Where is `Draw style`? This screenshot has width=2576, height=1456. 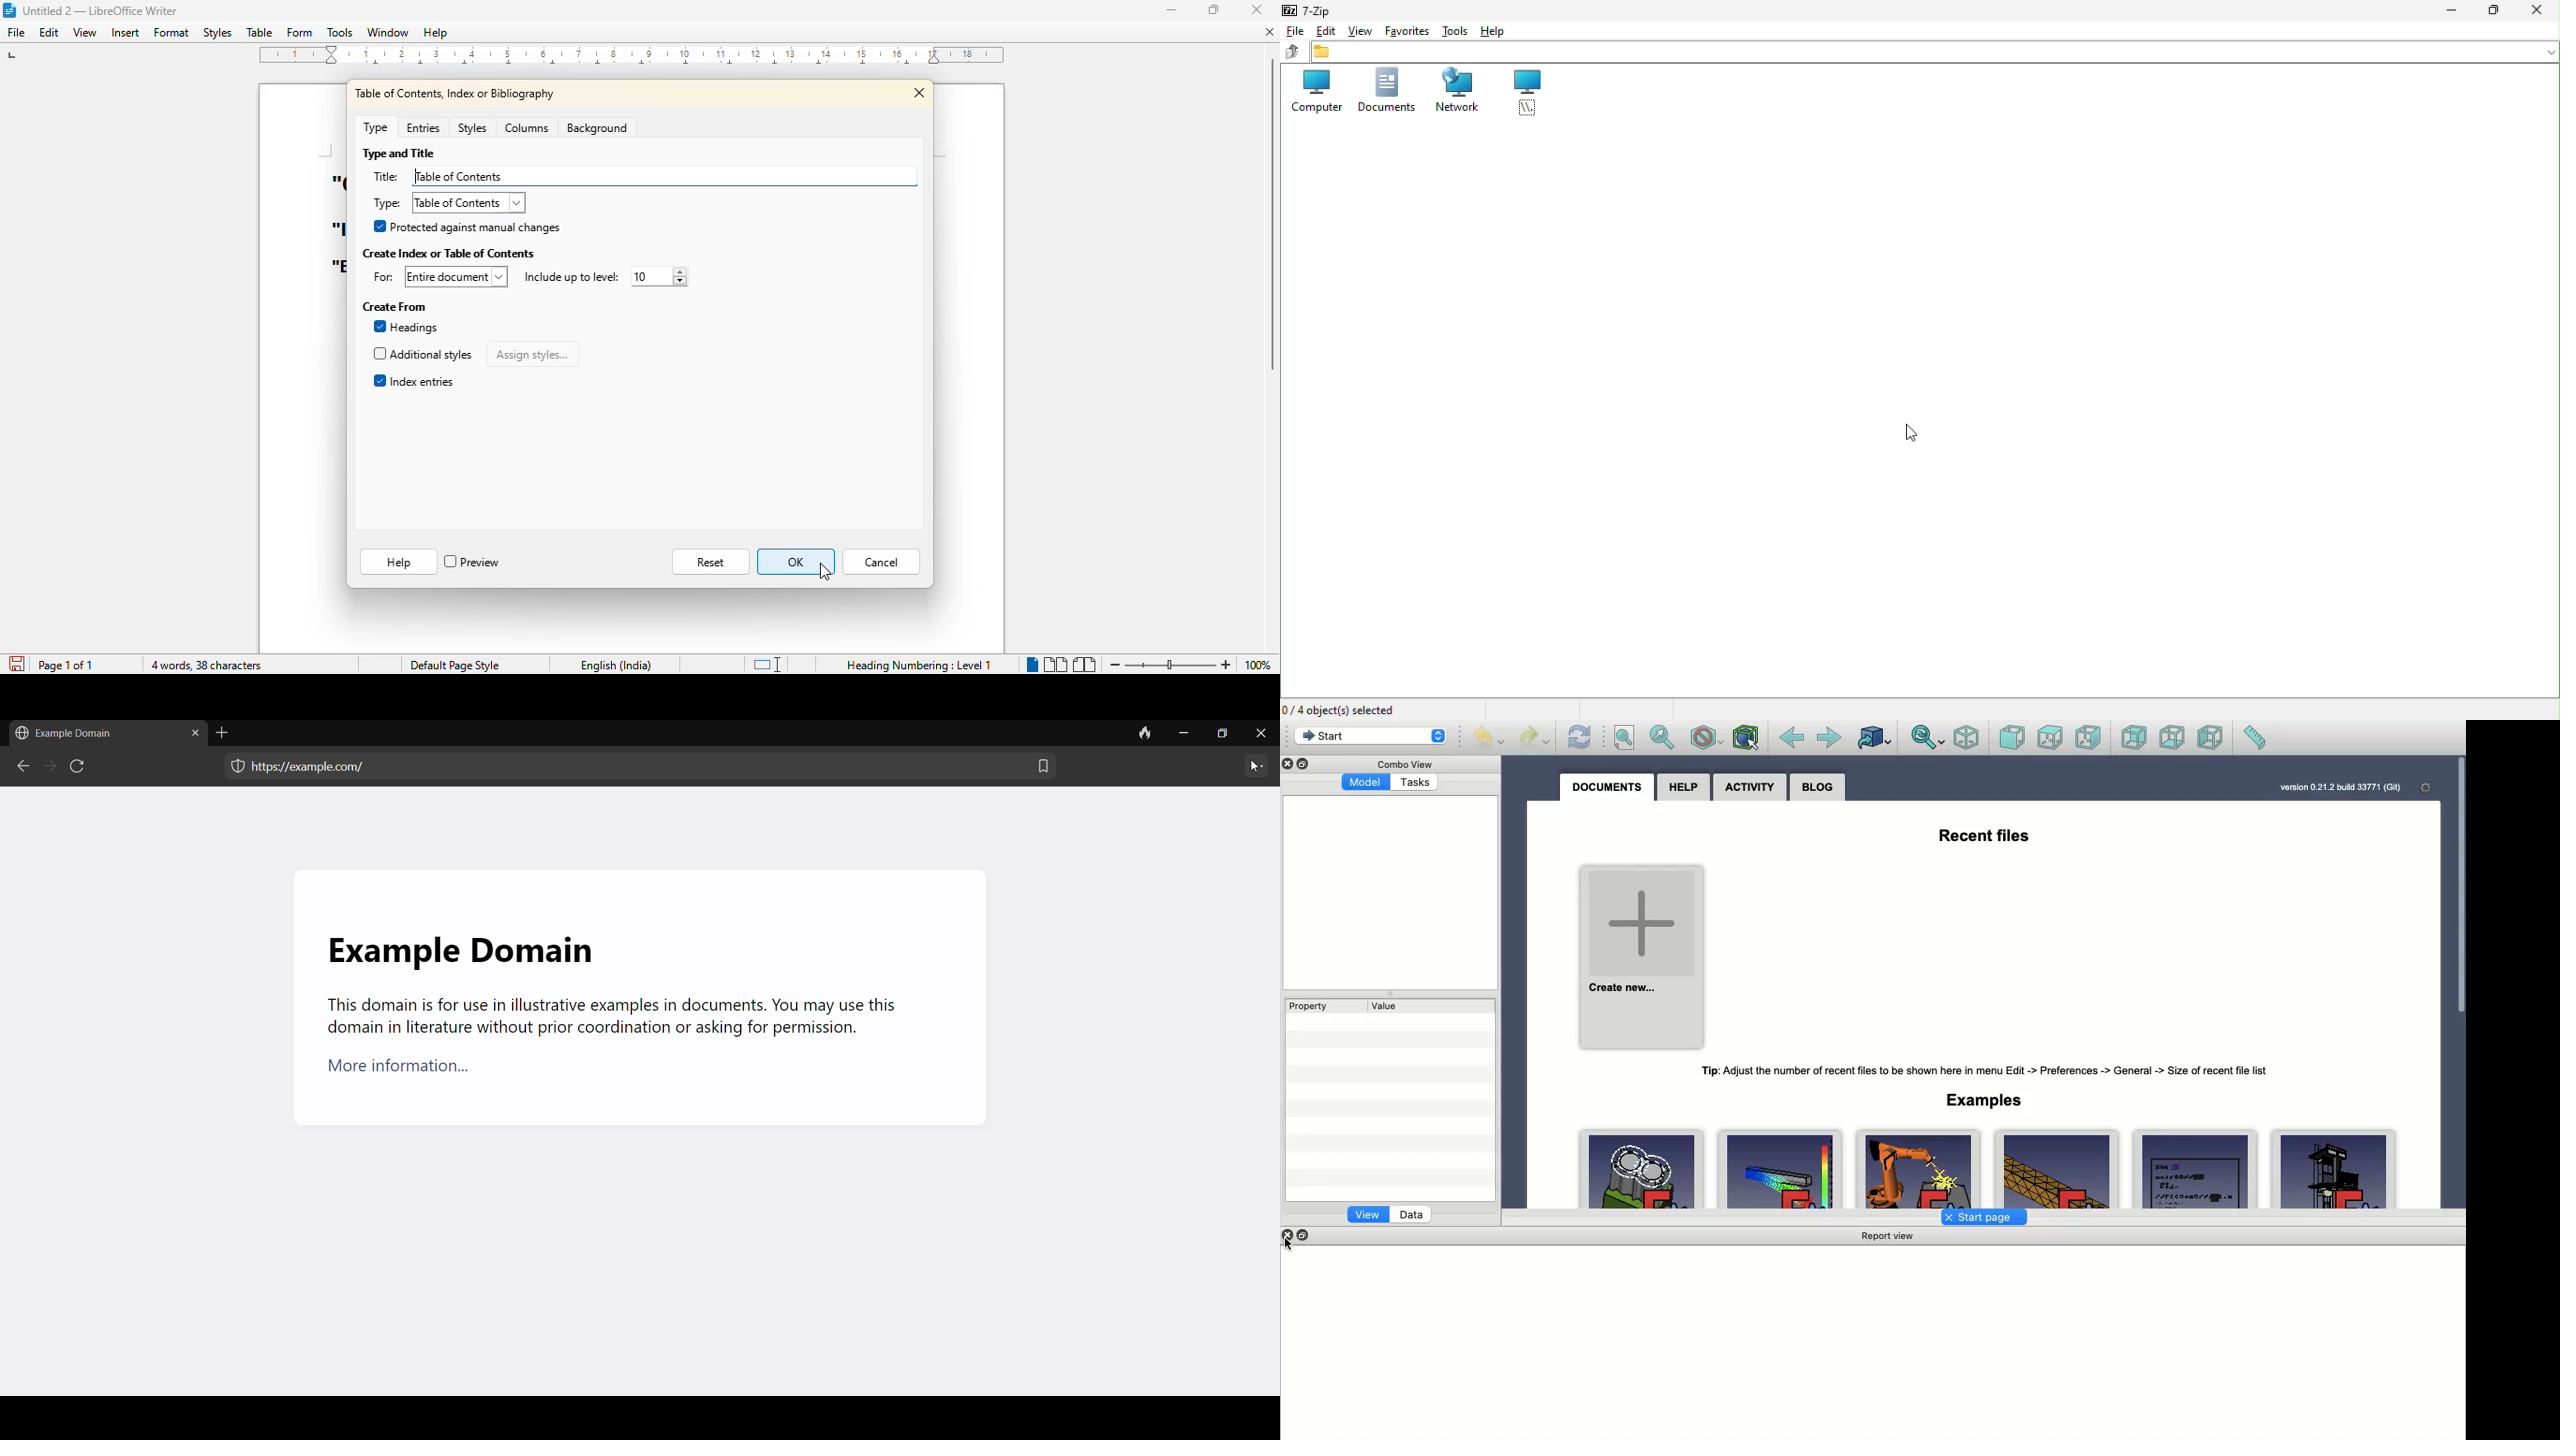 Draw style is located at coordinates (1706, 739).